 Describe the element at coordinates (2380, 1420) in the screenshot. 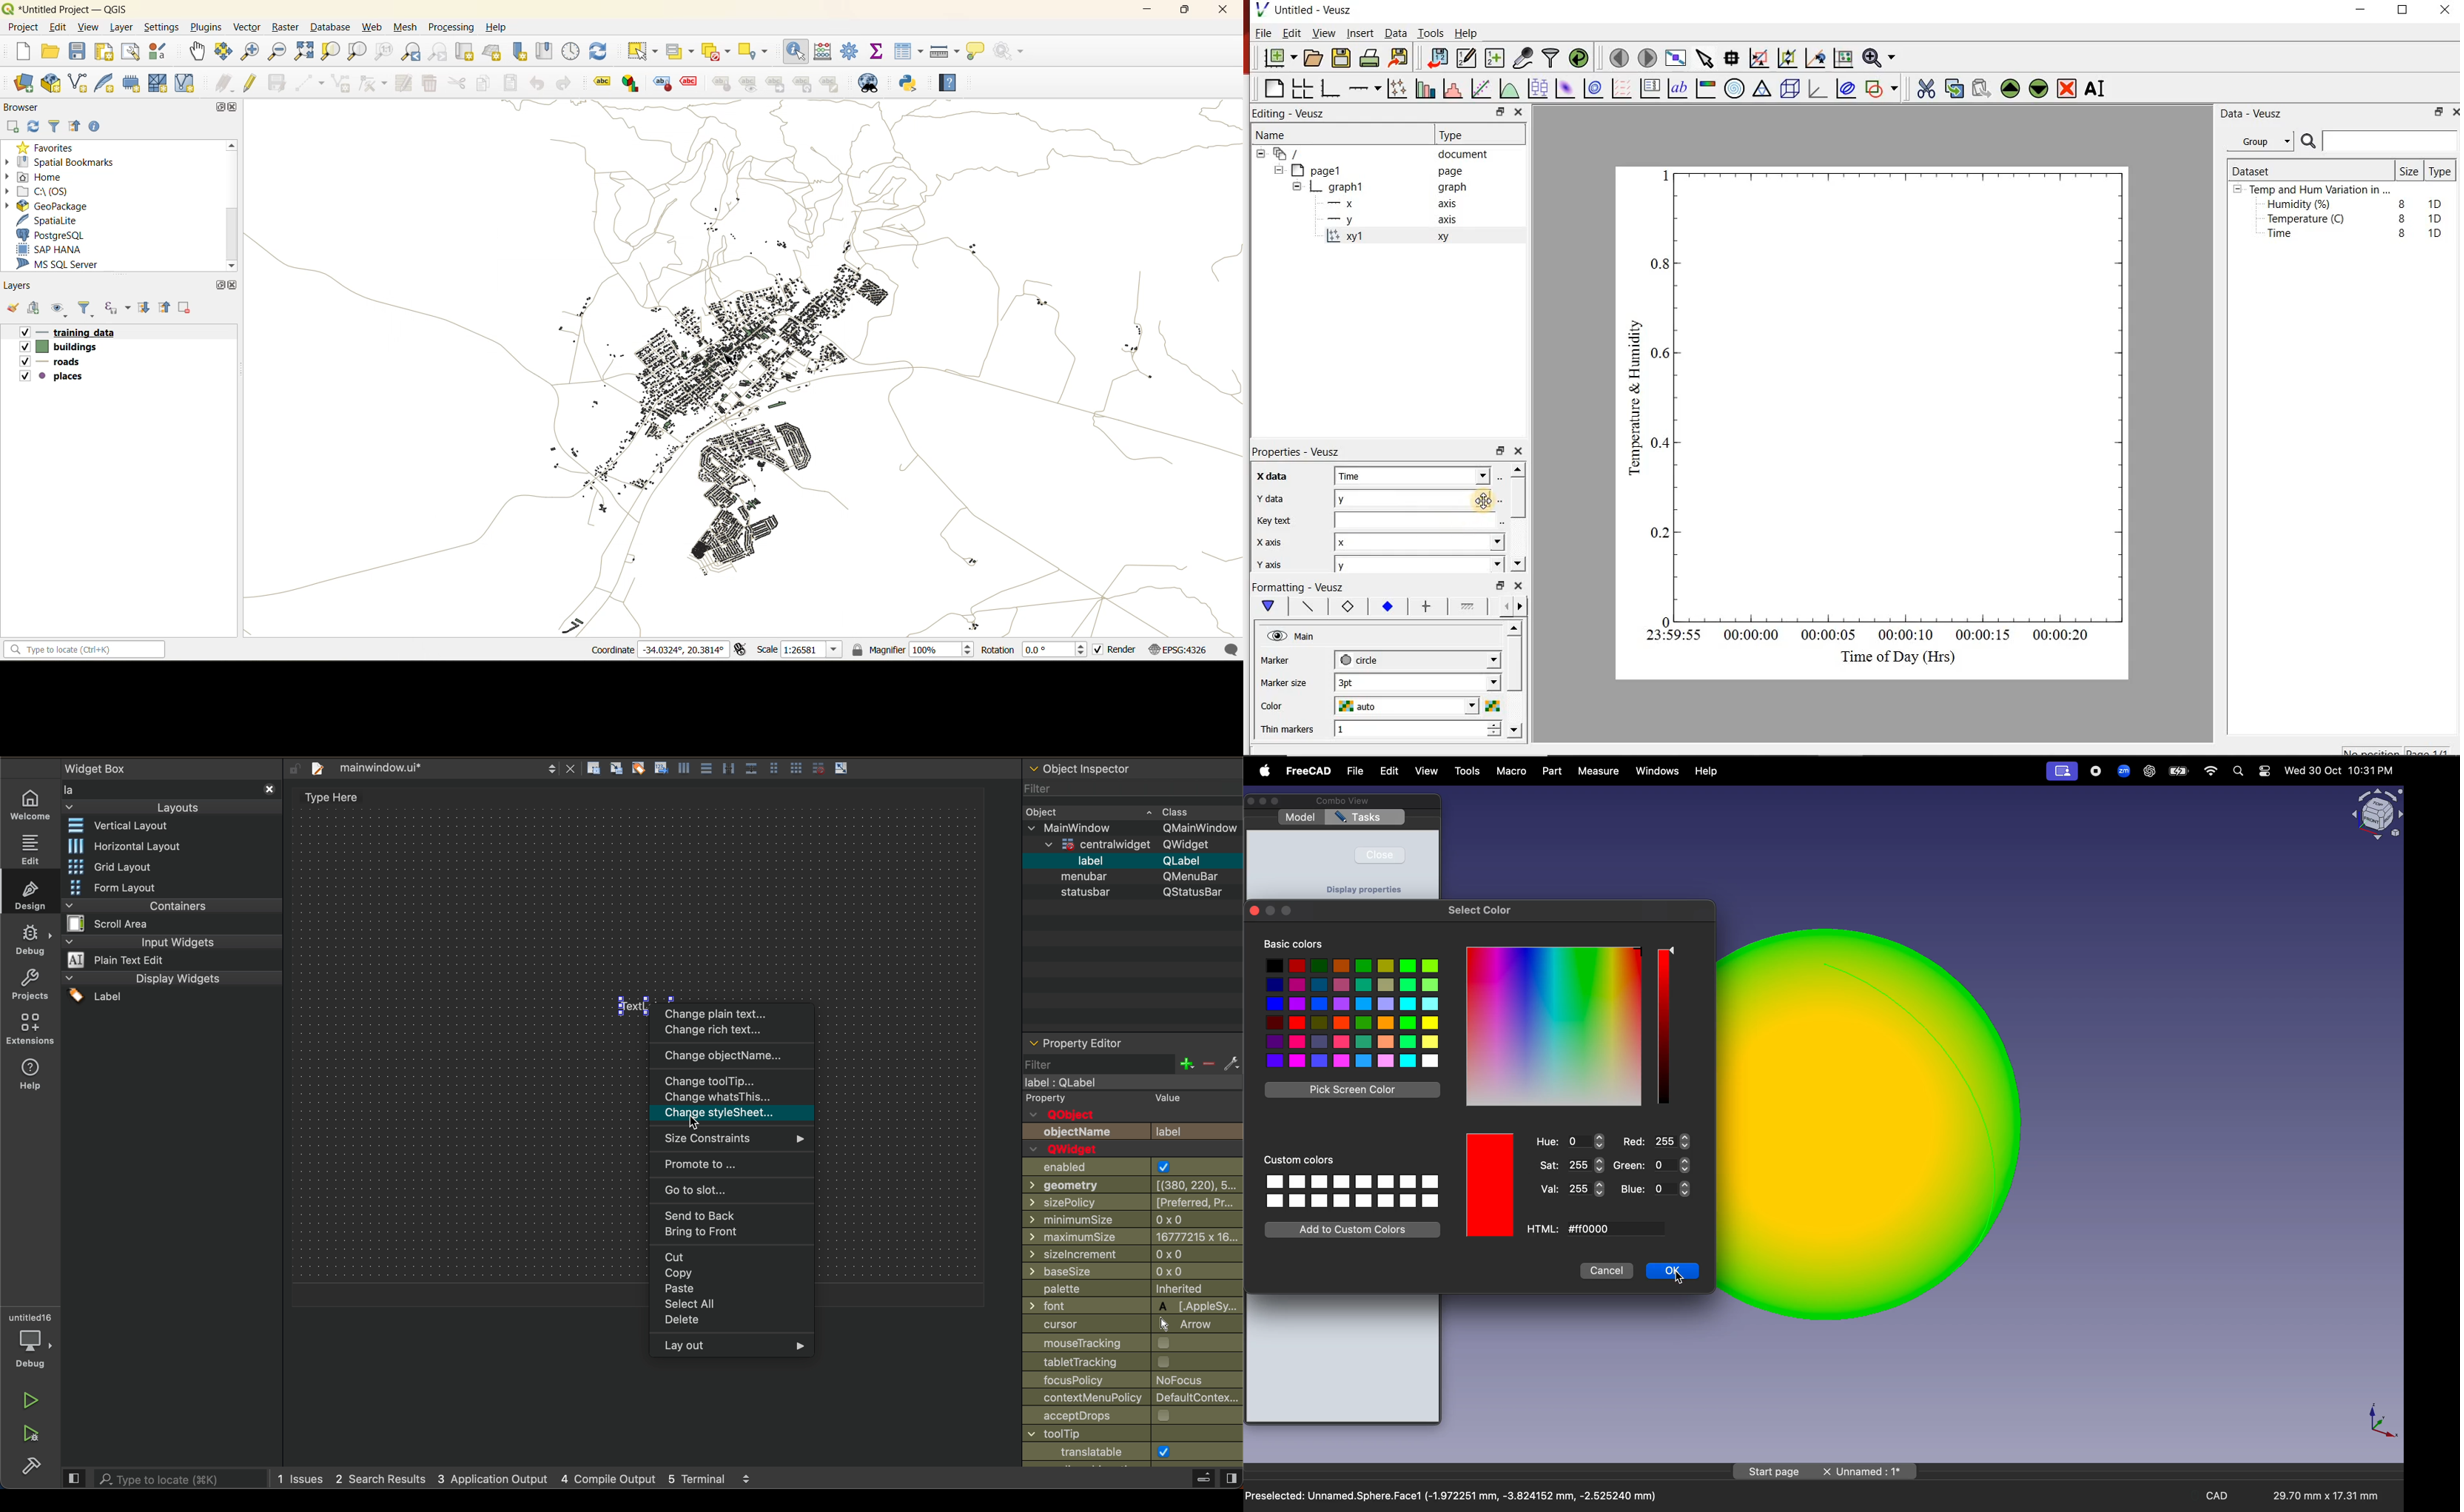

I see `axis` at that location.